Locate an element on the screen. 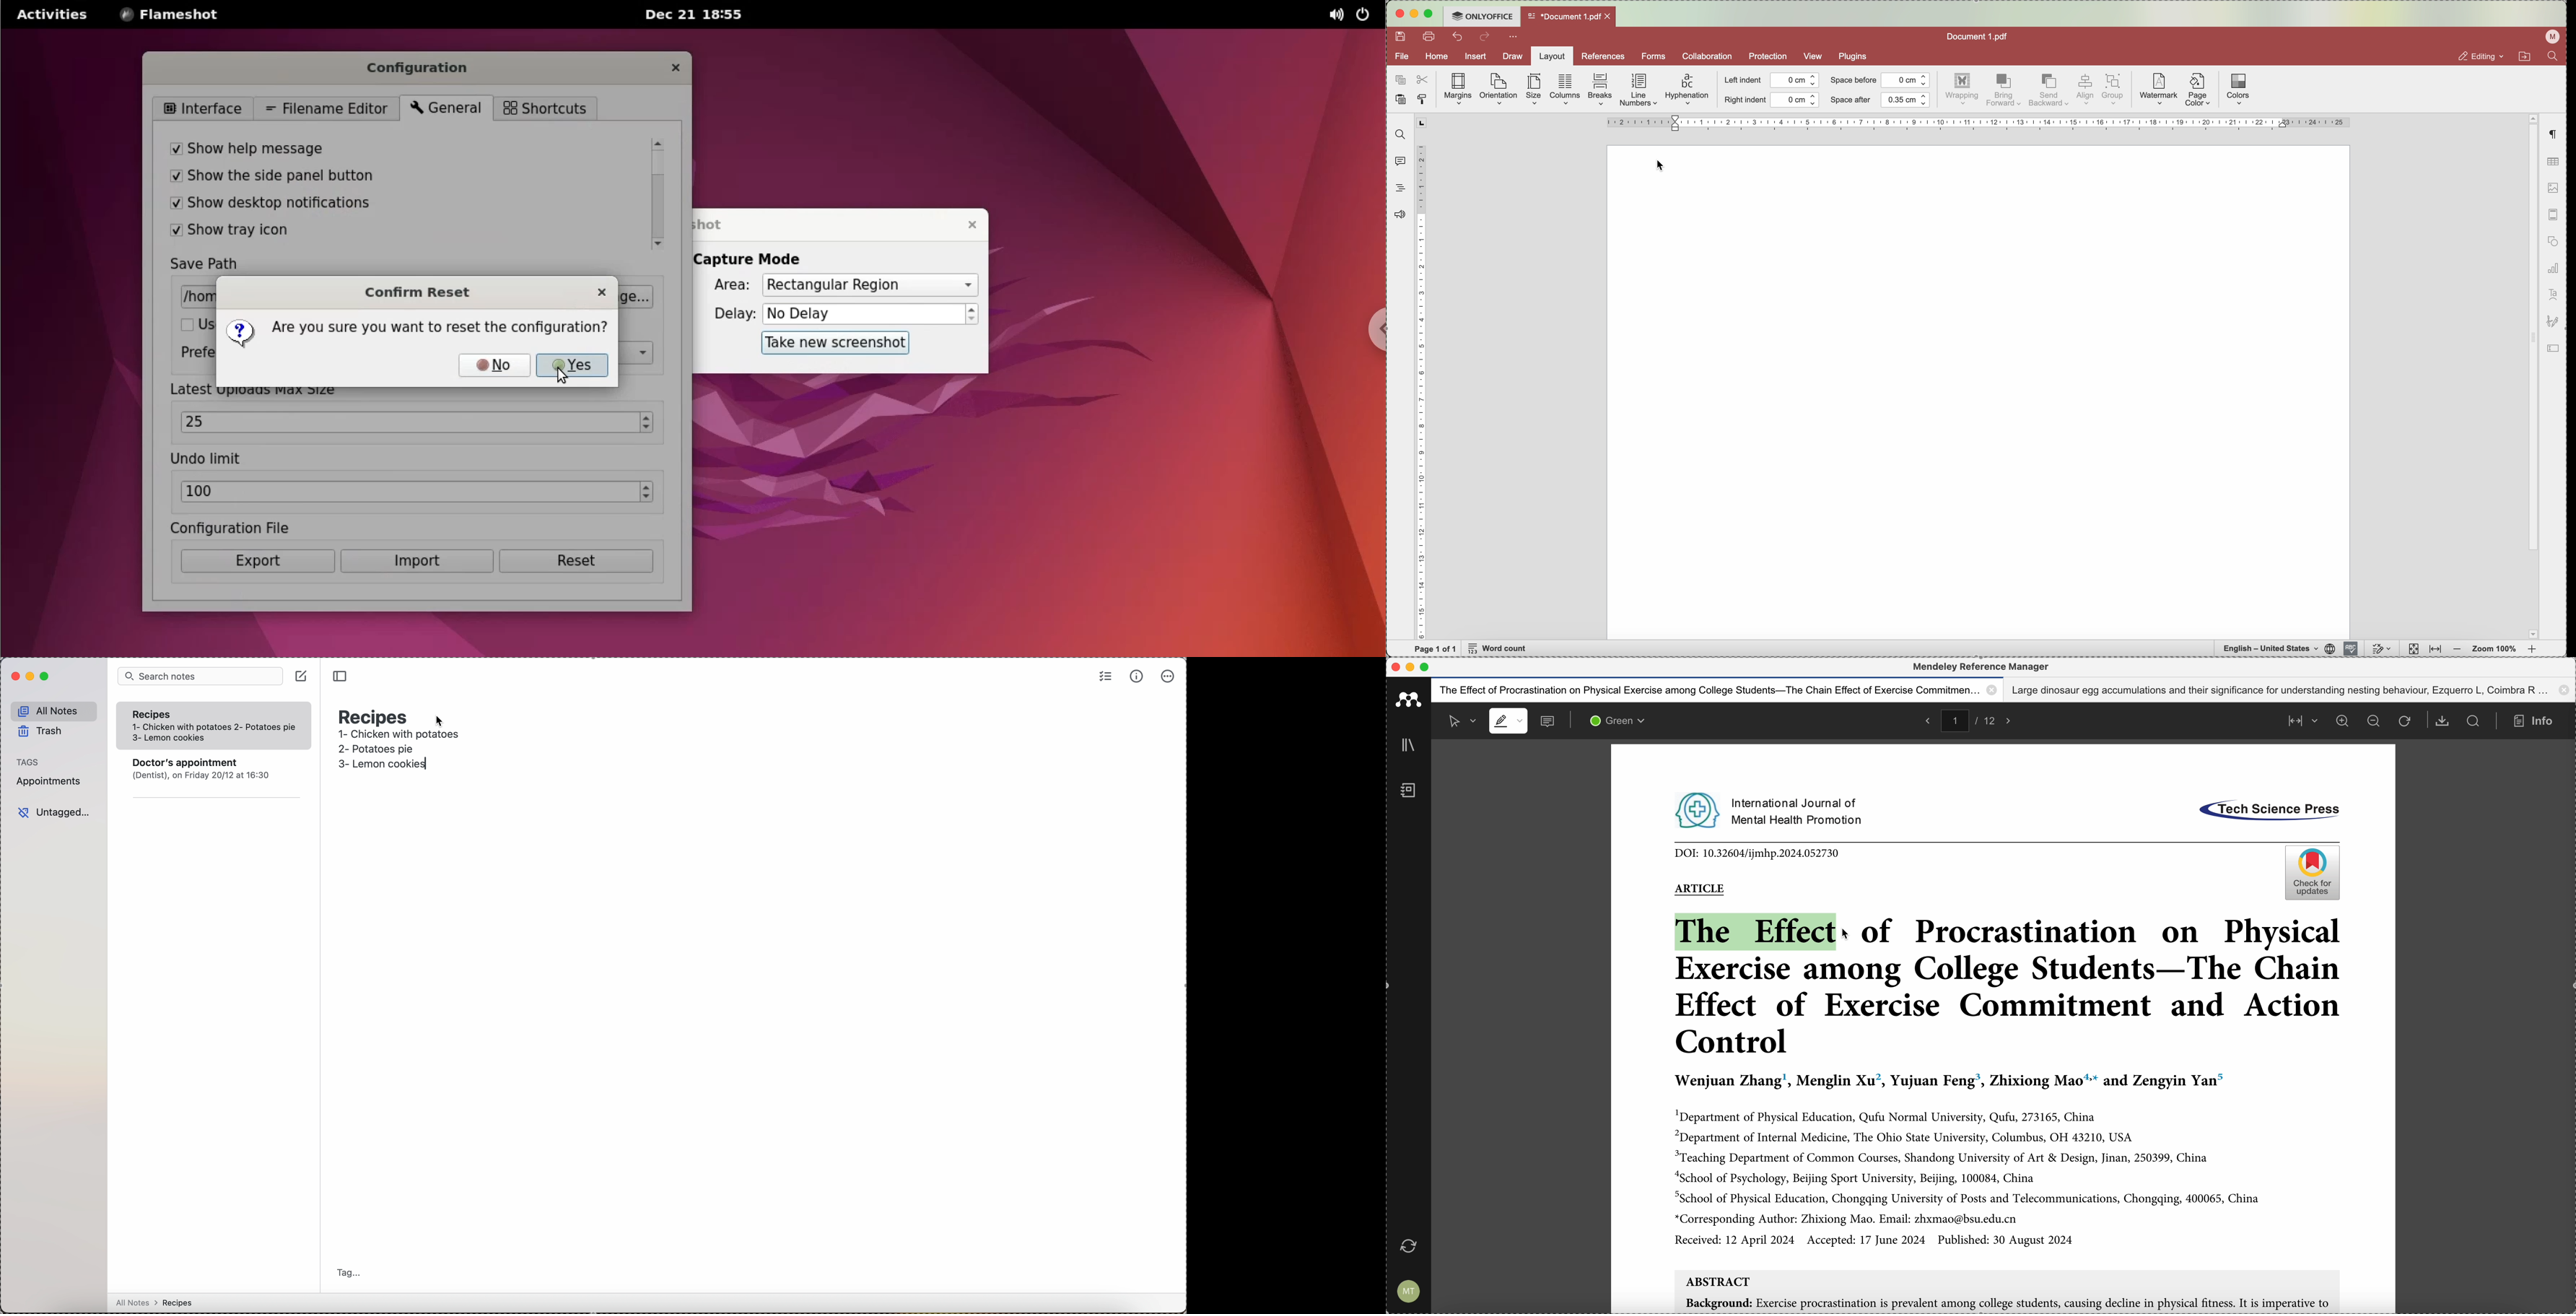 The height and width of the screenshot is (1316, 2576). search bar is located at coordinates (200, 676).